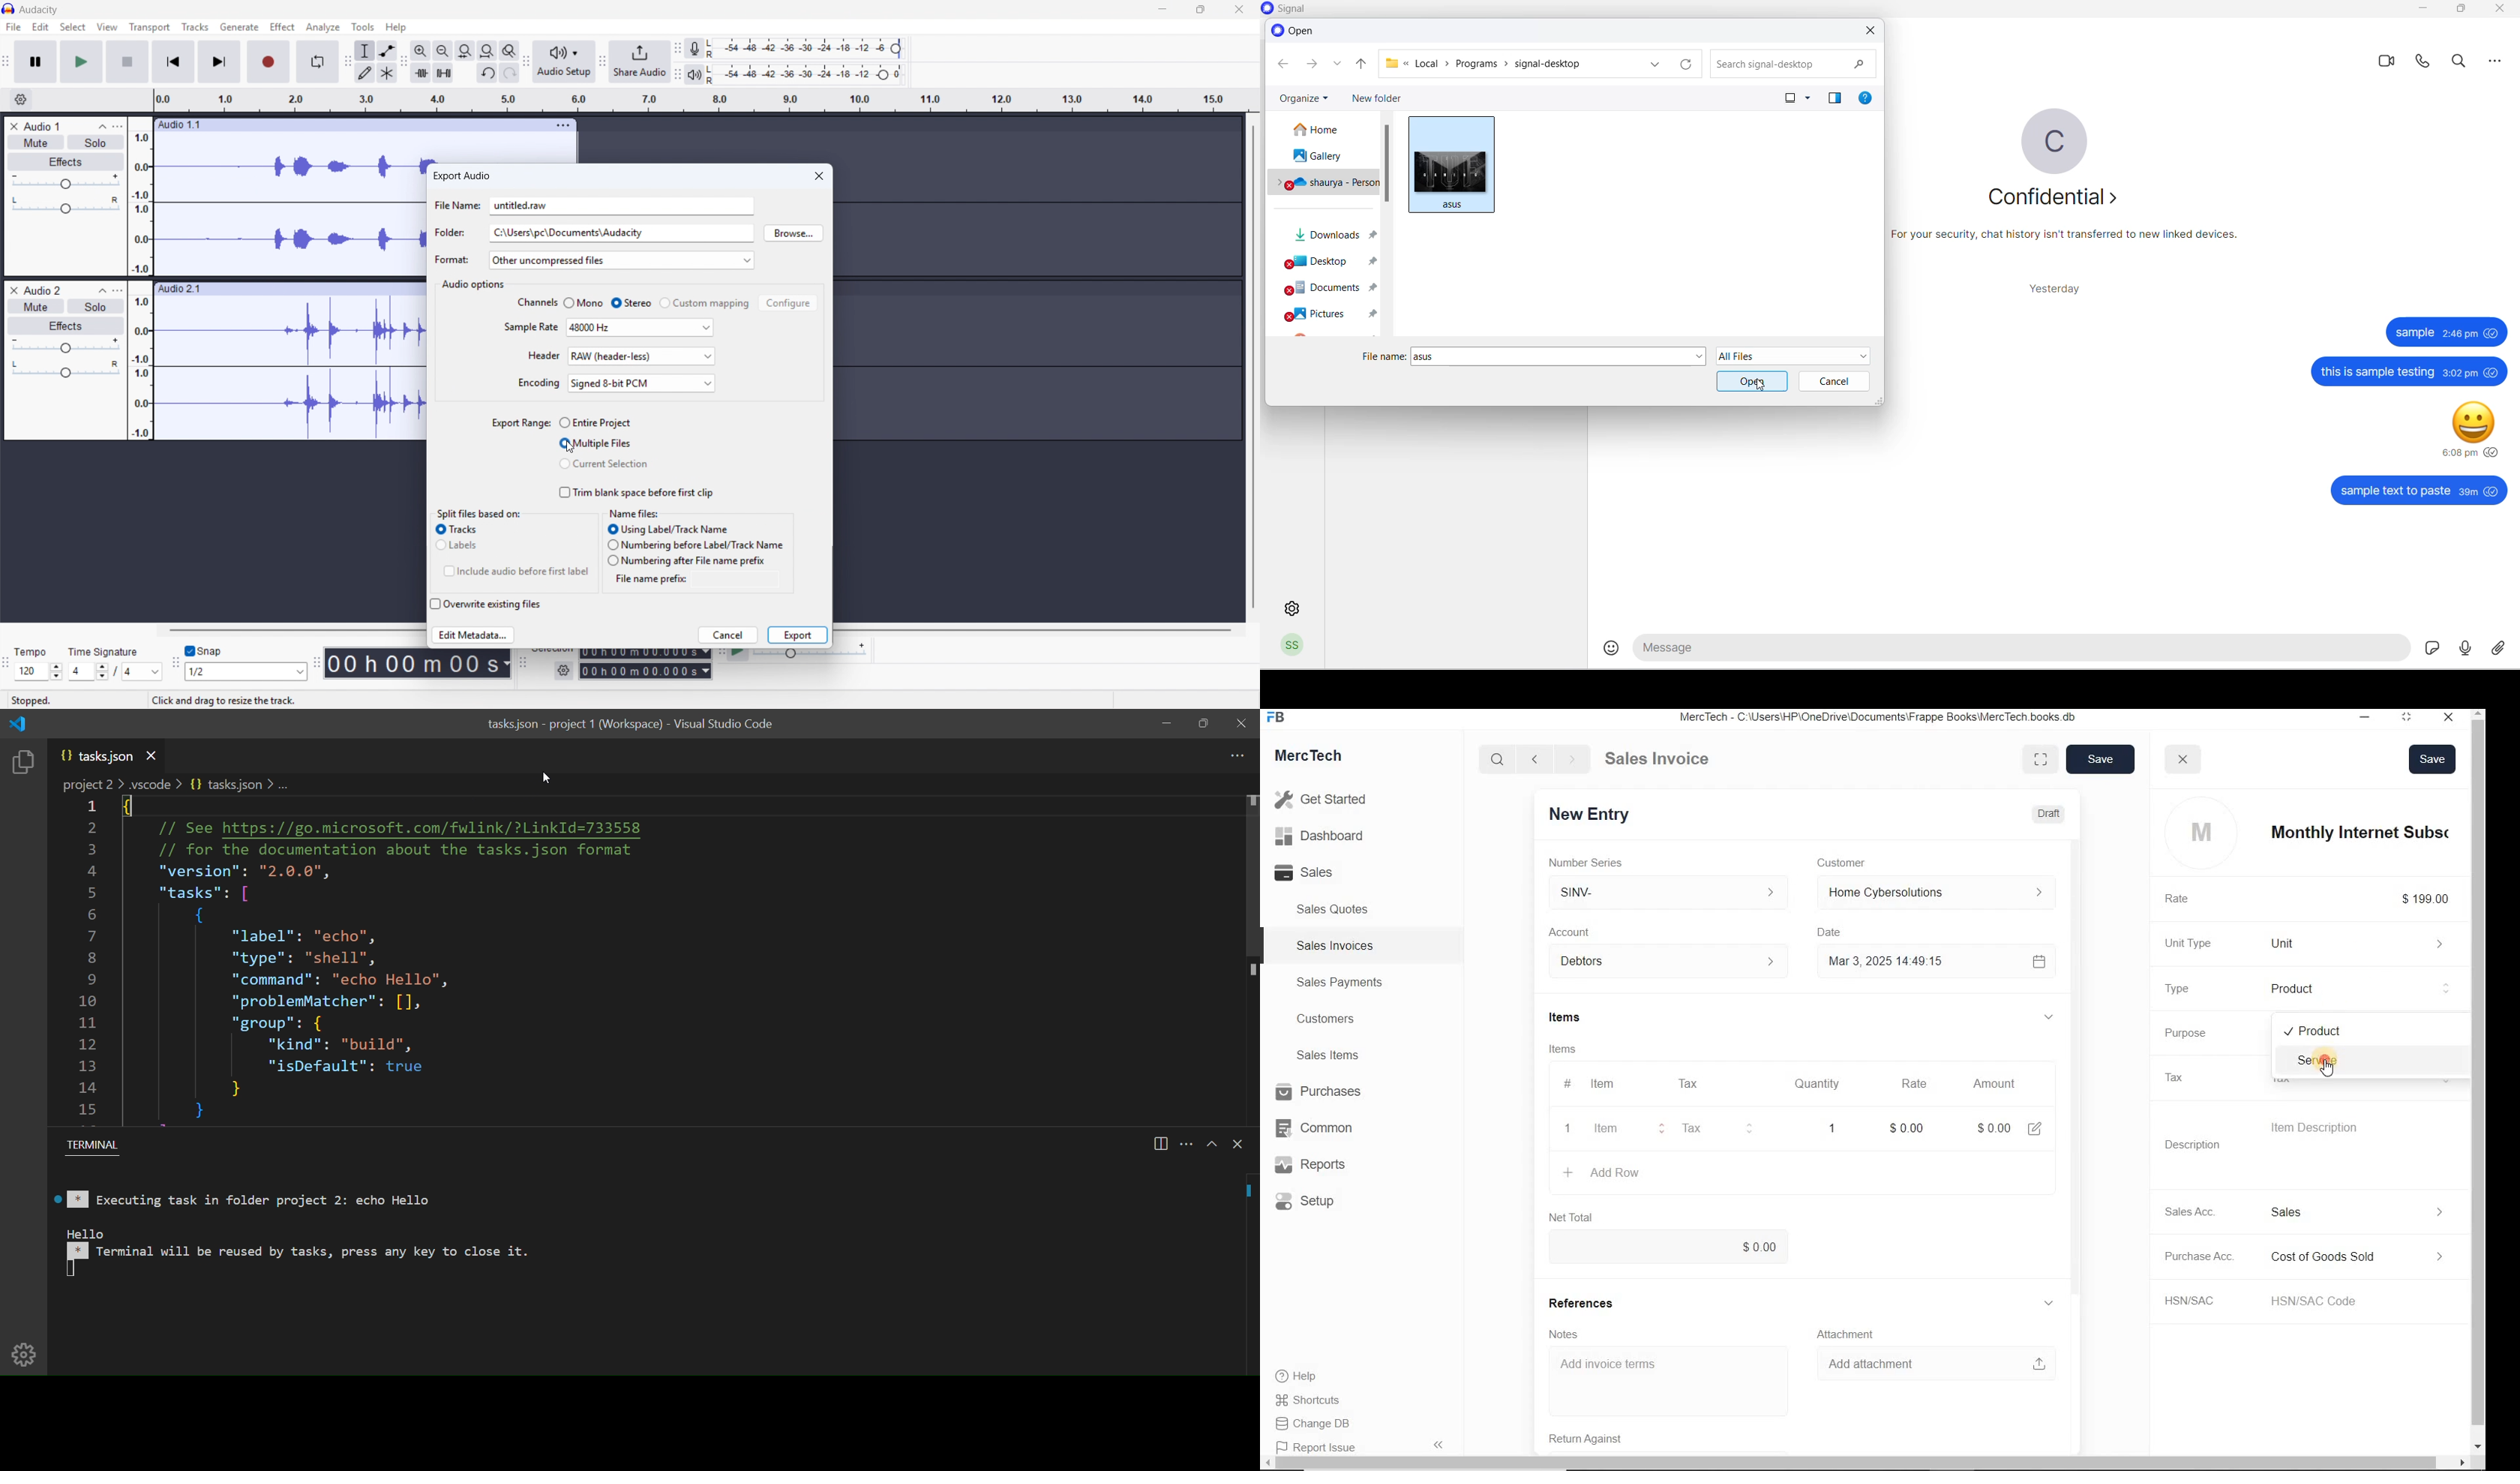  Describe the element at coordinates (318, 664) in the screenshot. I see `Time toolbar` at that location.